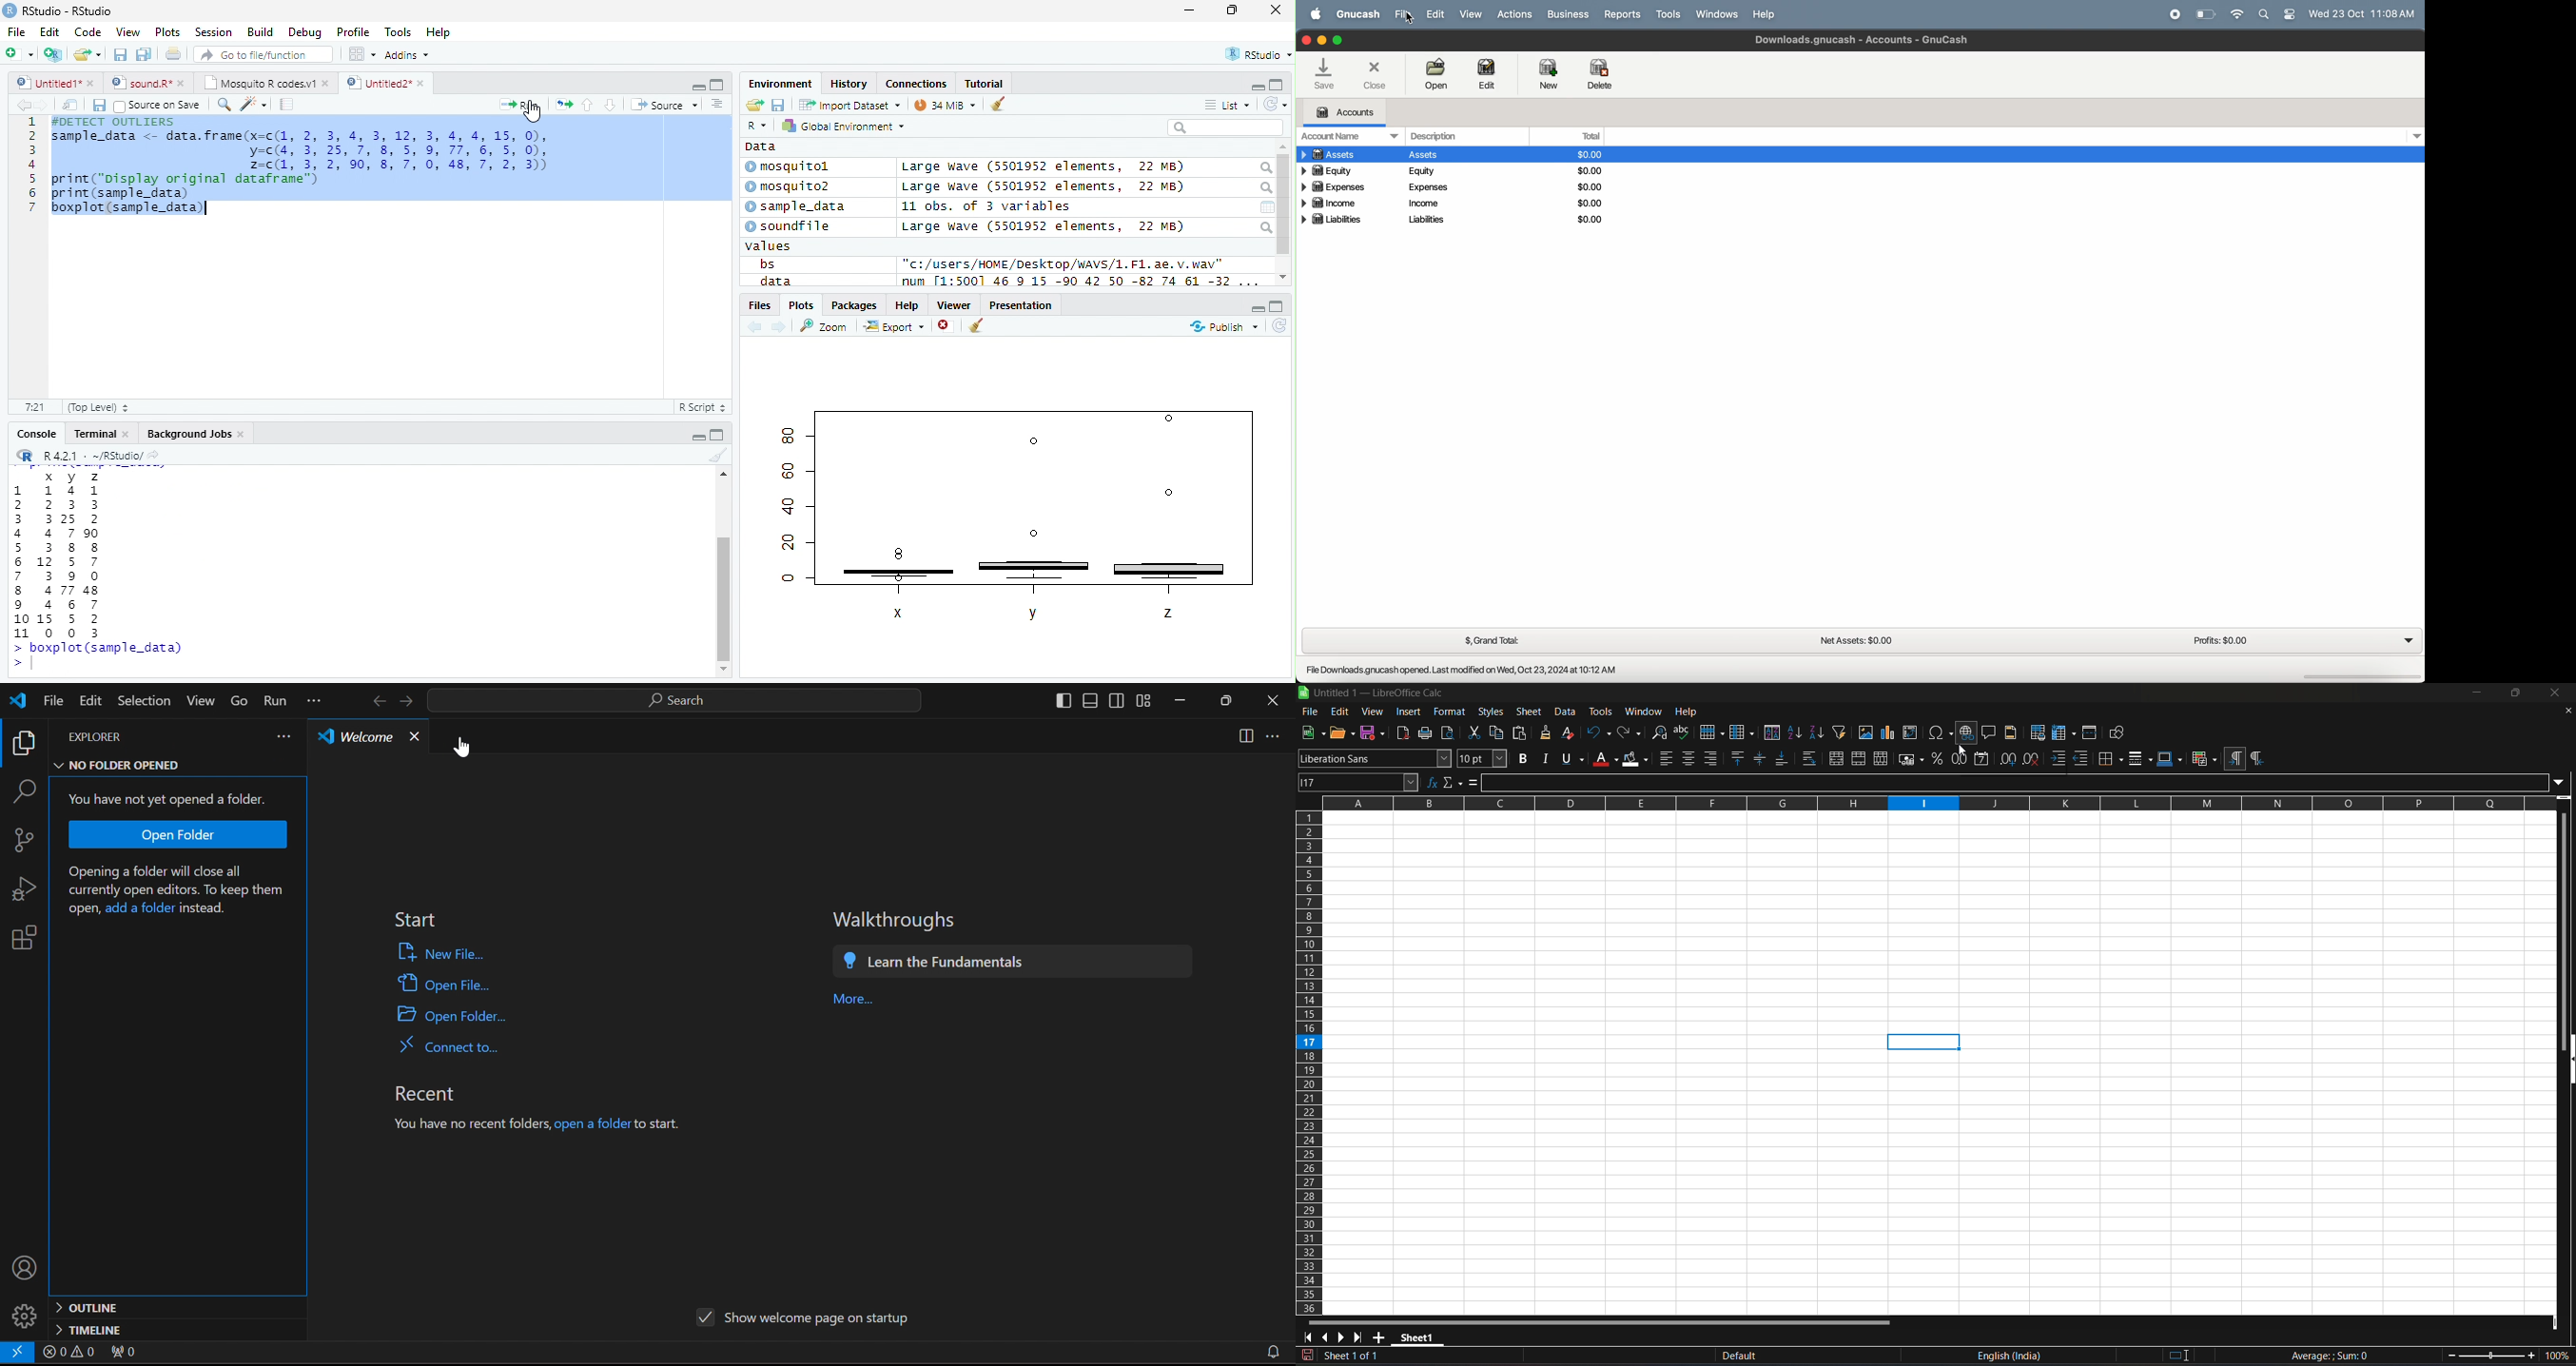 The height and width of the screenshot is (1372, 2576). Describe the element at coordinates (724, 670) in the screenshot. I see `scroll down` at that location.